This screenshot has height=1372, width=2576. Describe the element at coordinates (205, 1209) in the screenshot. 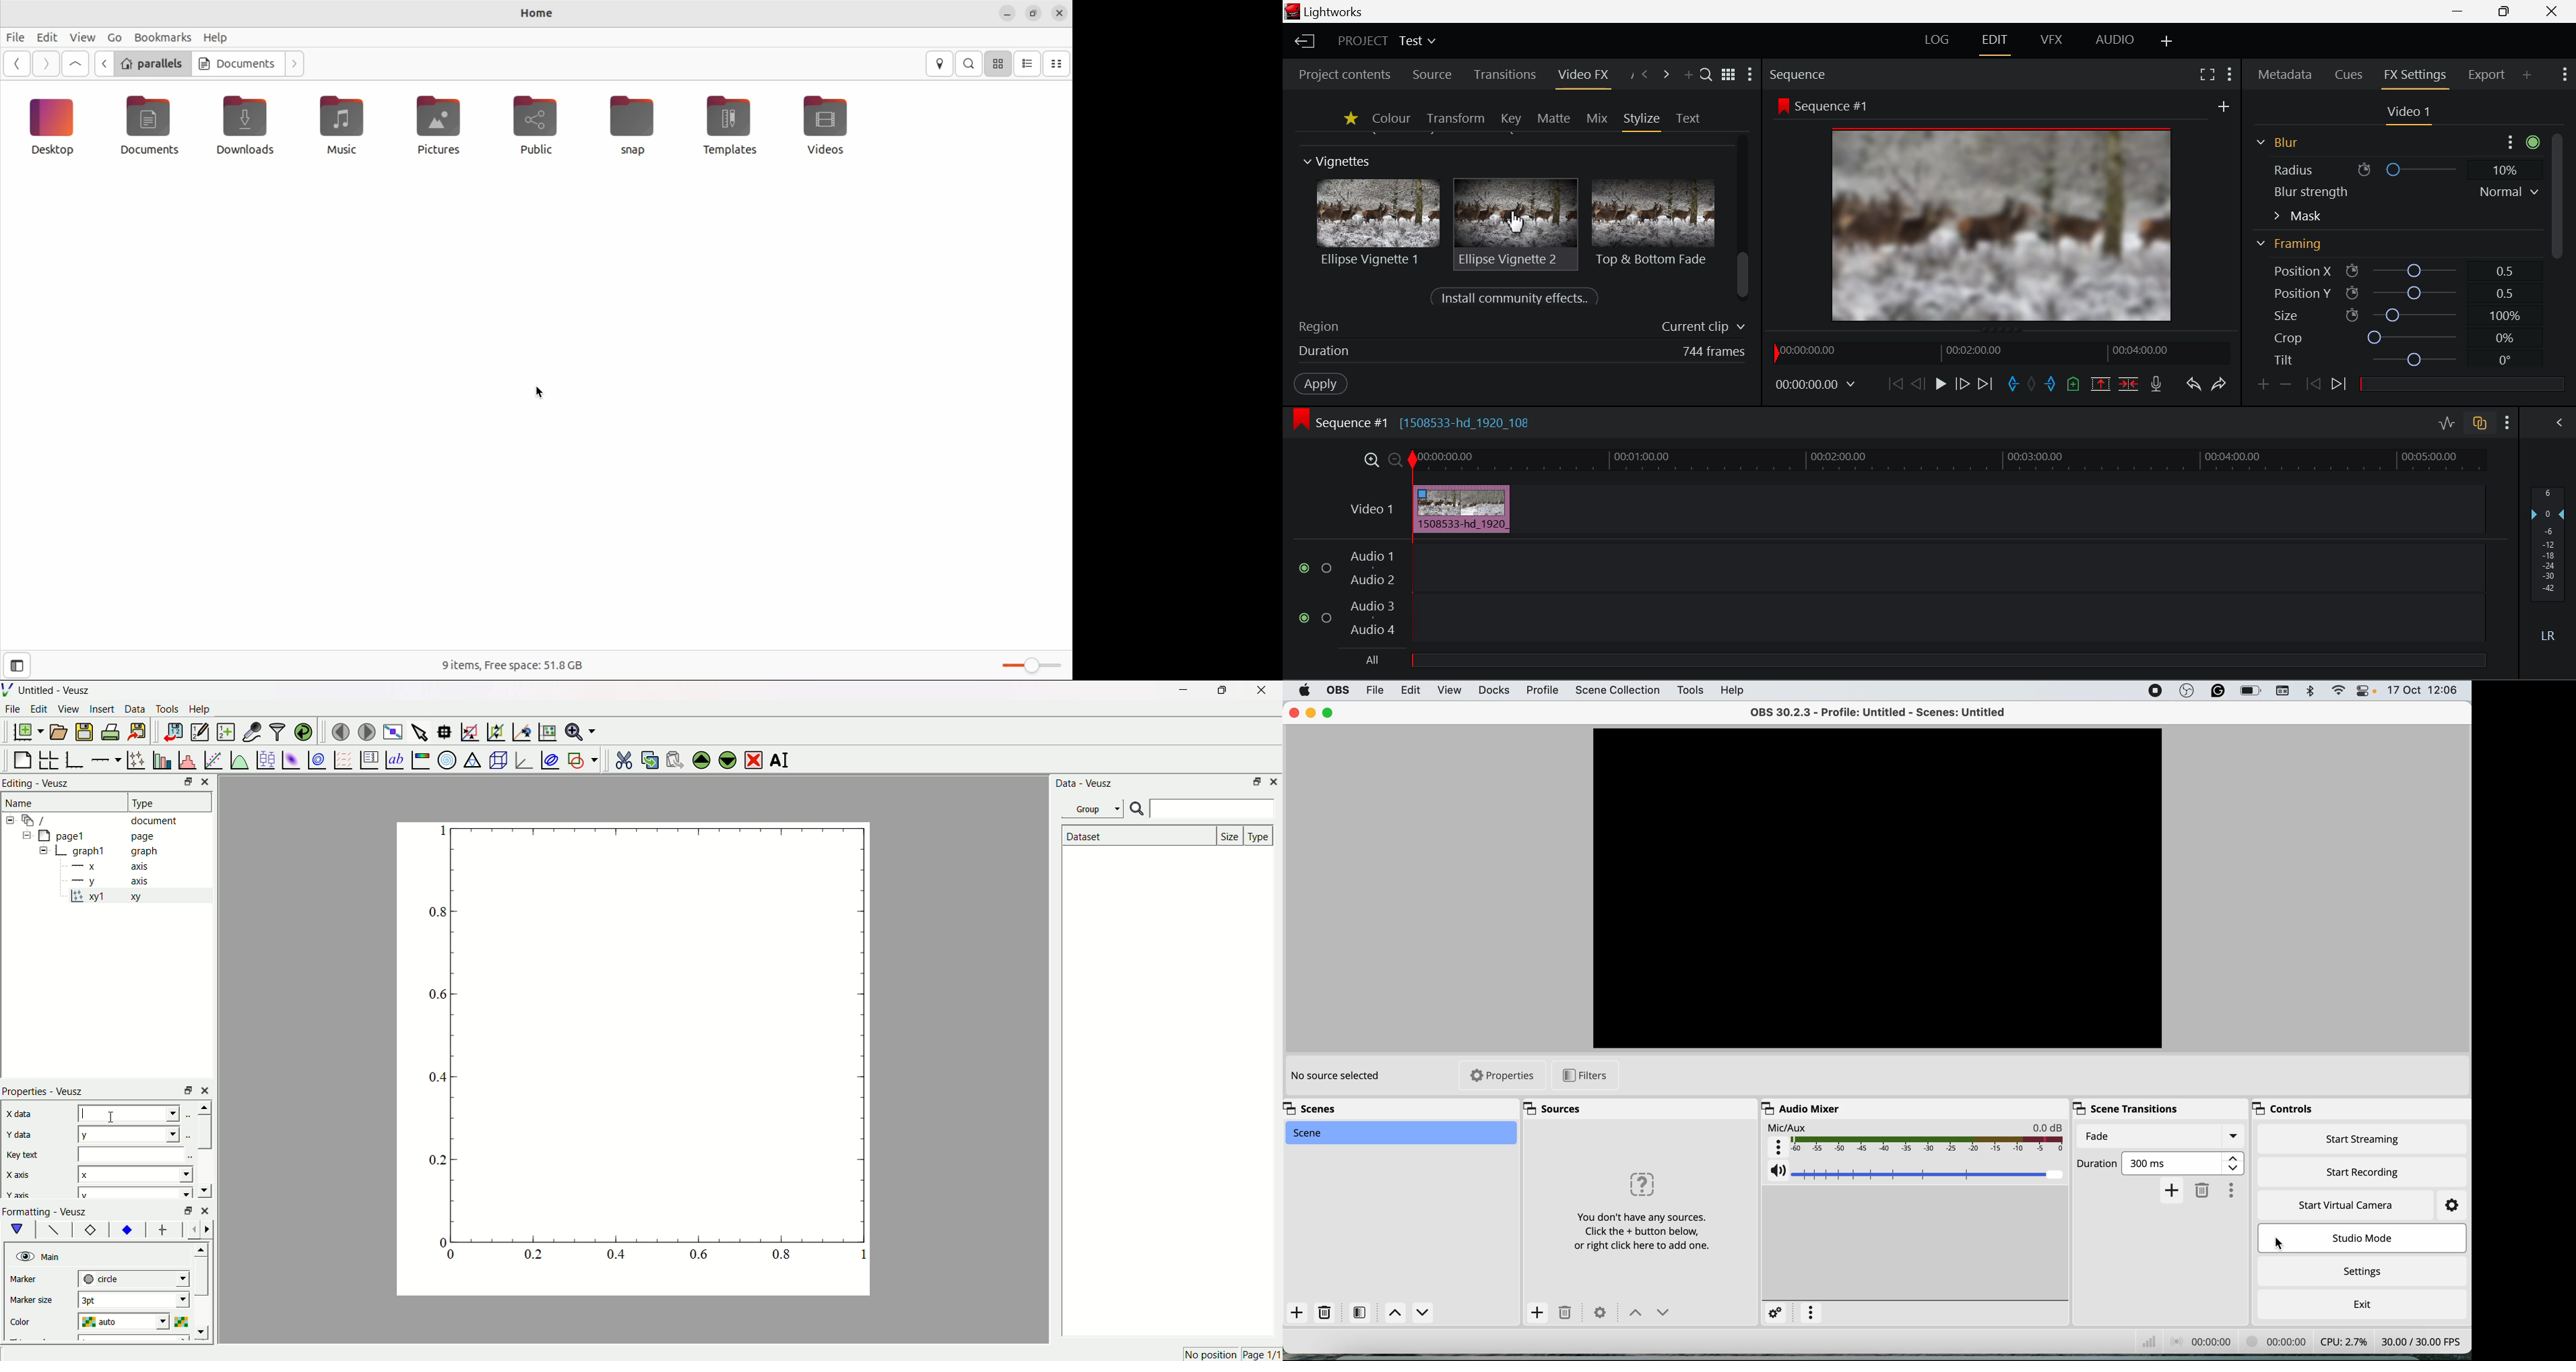

I see `close` at that location.